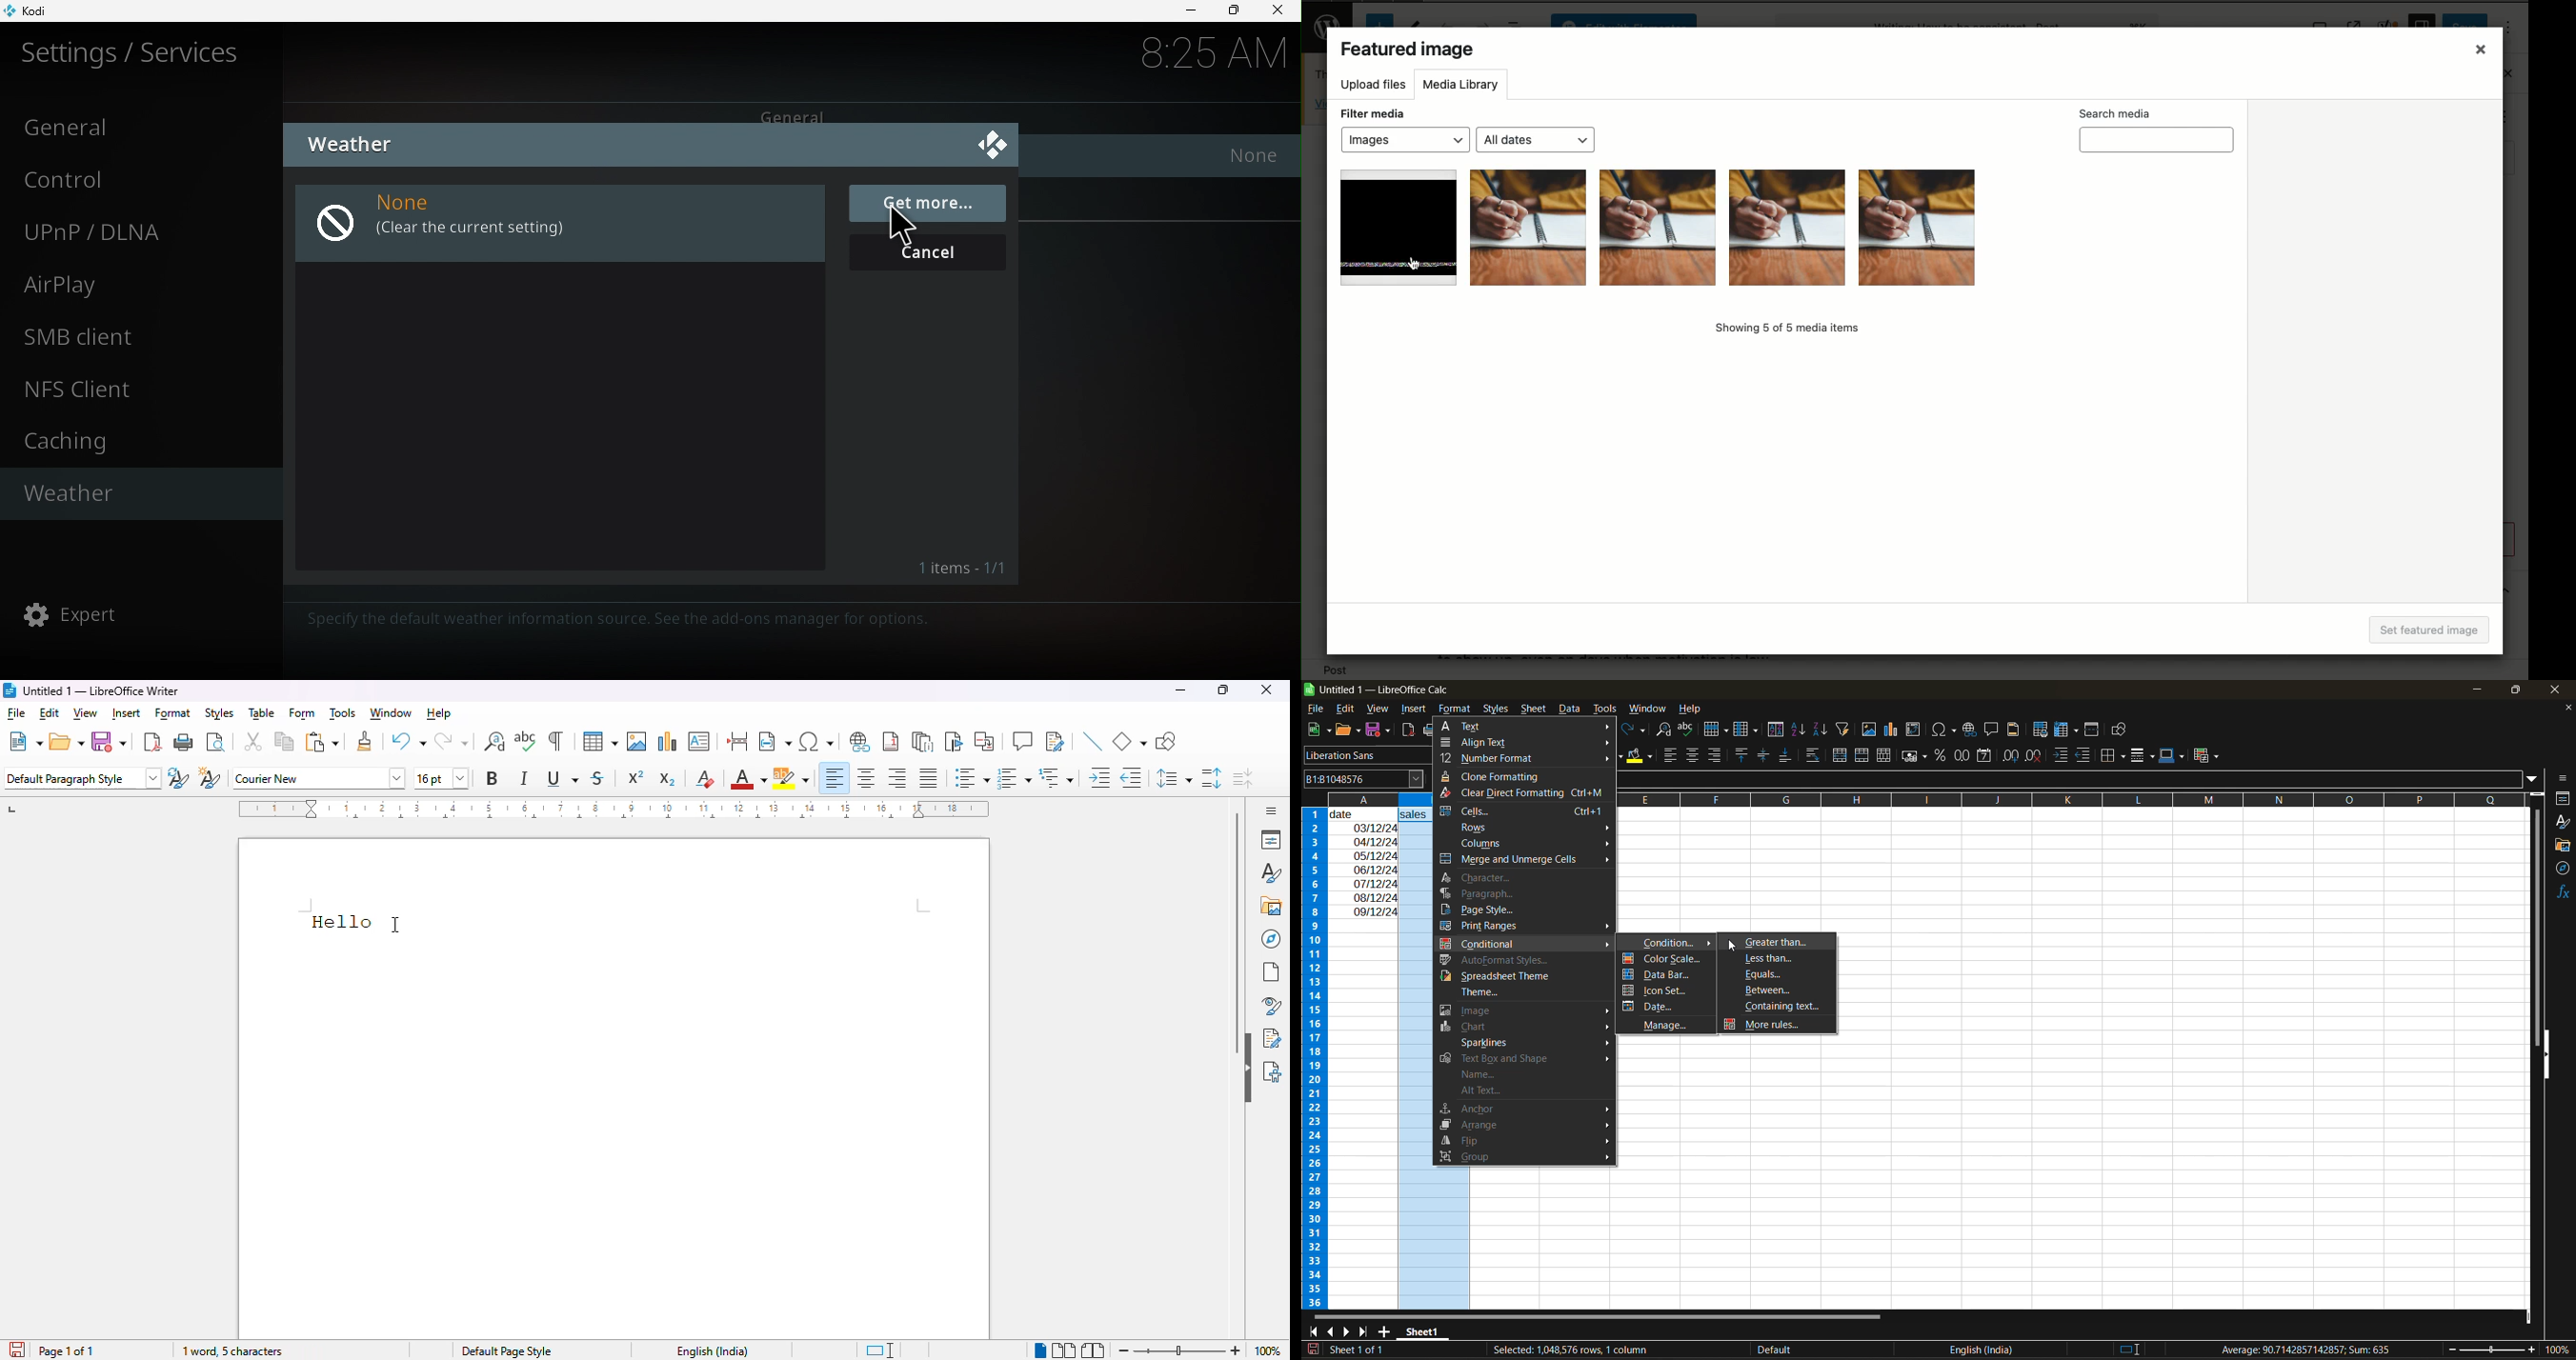  I want to click on subscript, so click(669, 779).